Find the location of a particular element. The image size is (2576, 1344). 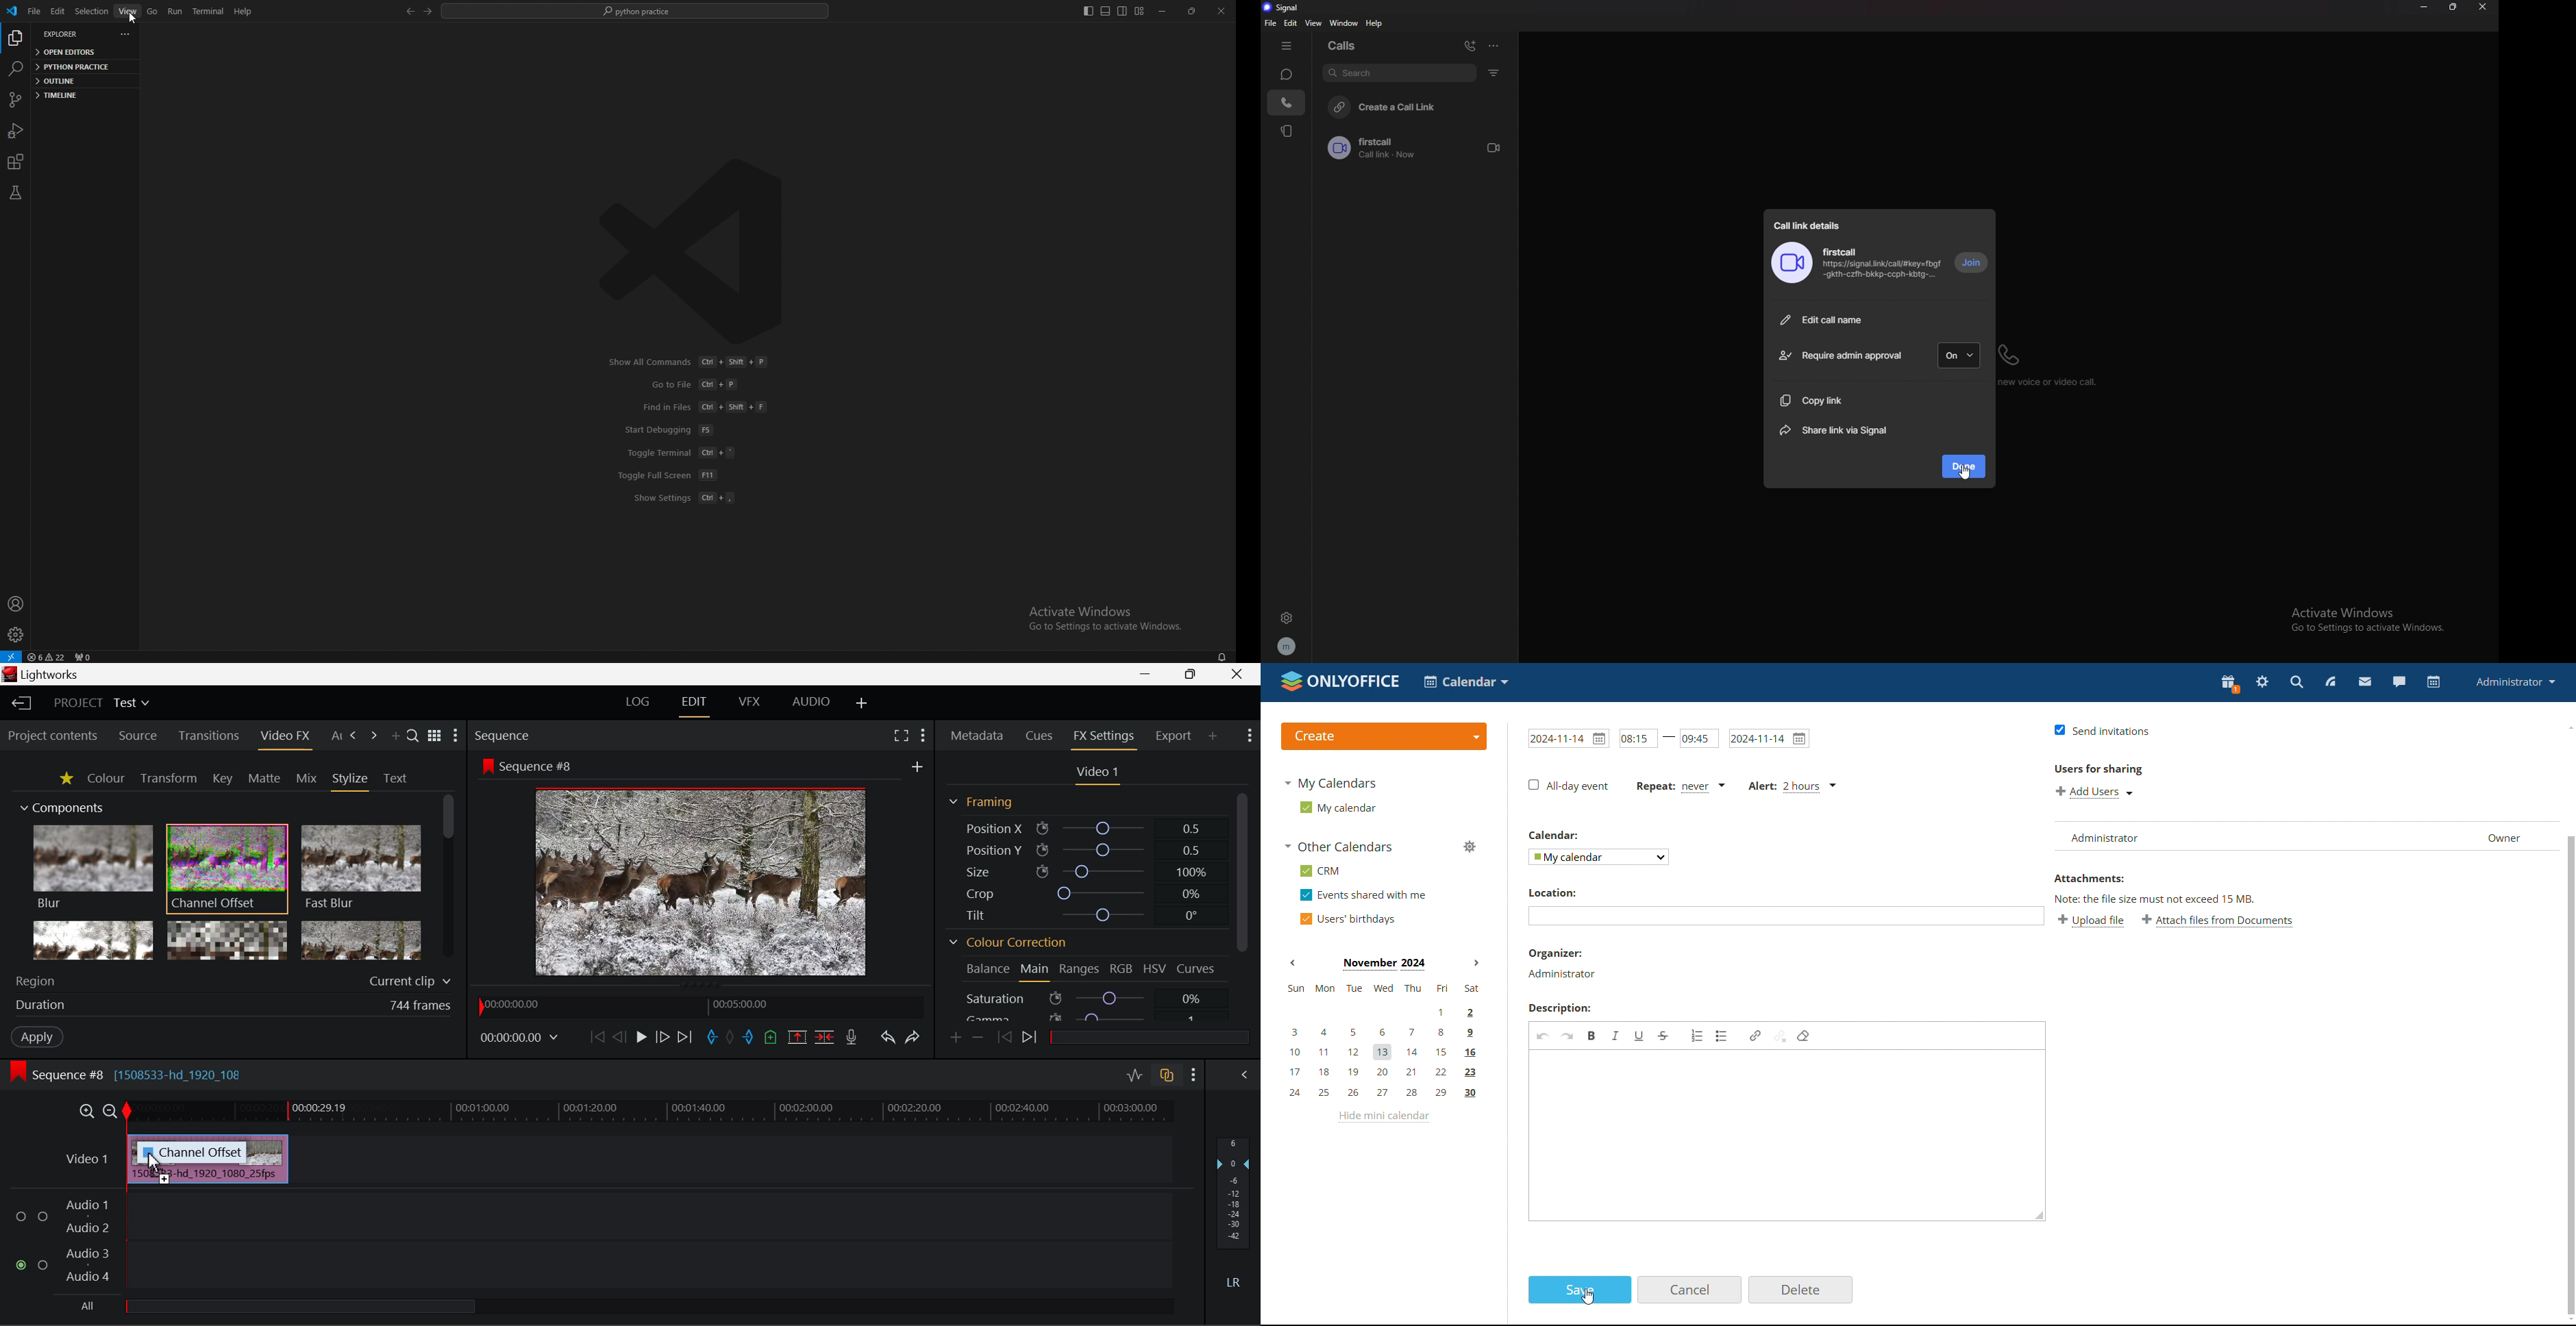

Transform is located at coordinates (168, 779).